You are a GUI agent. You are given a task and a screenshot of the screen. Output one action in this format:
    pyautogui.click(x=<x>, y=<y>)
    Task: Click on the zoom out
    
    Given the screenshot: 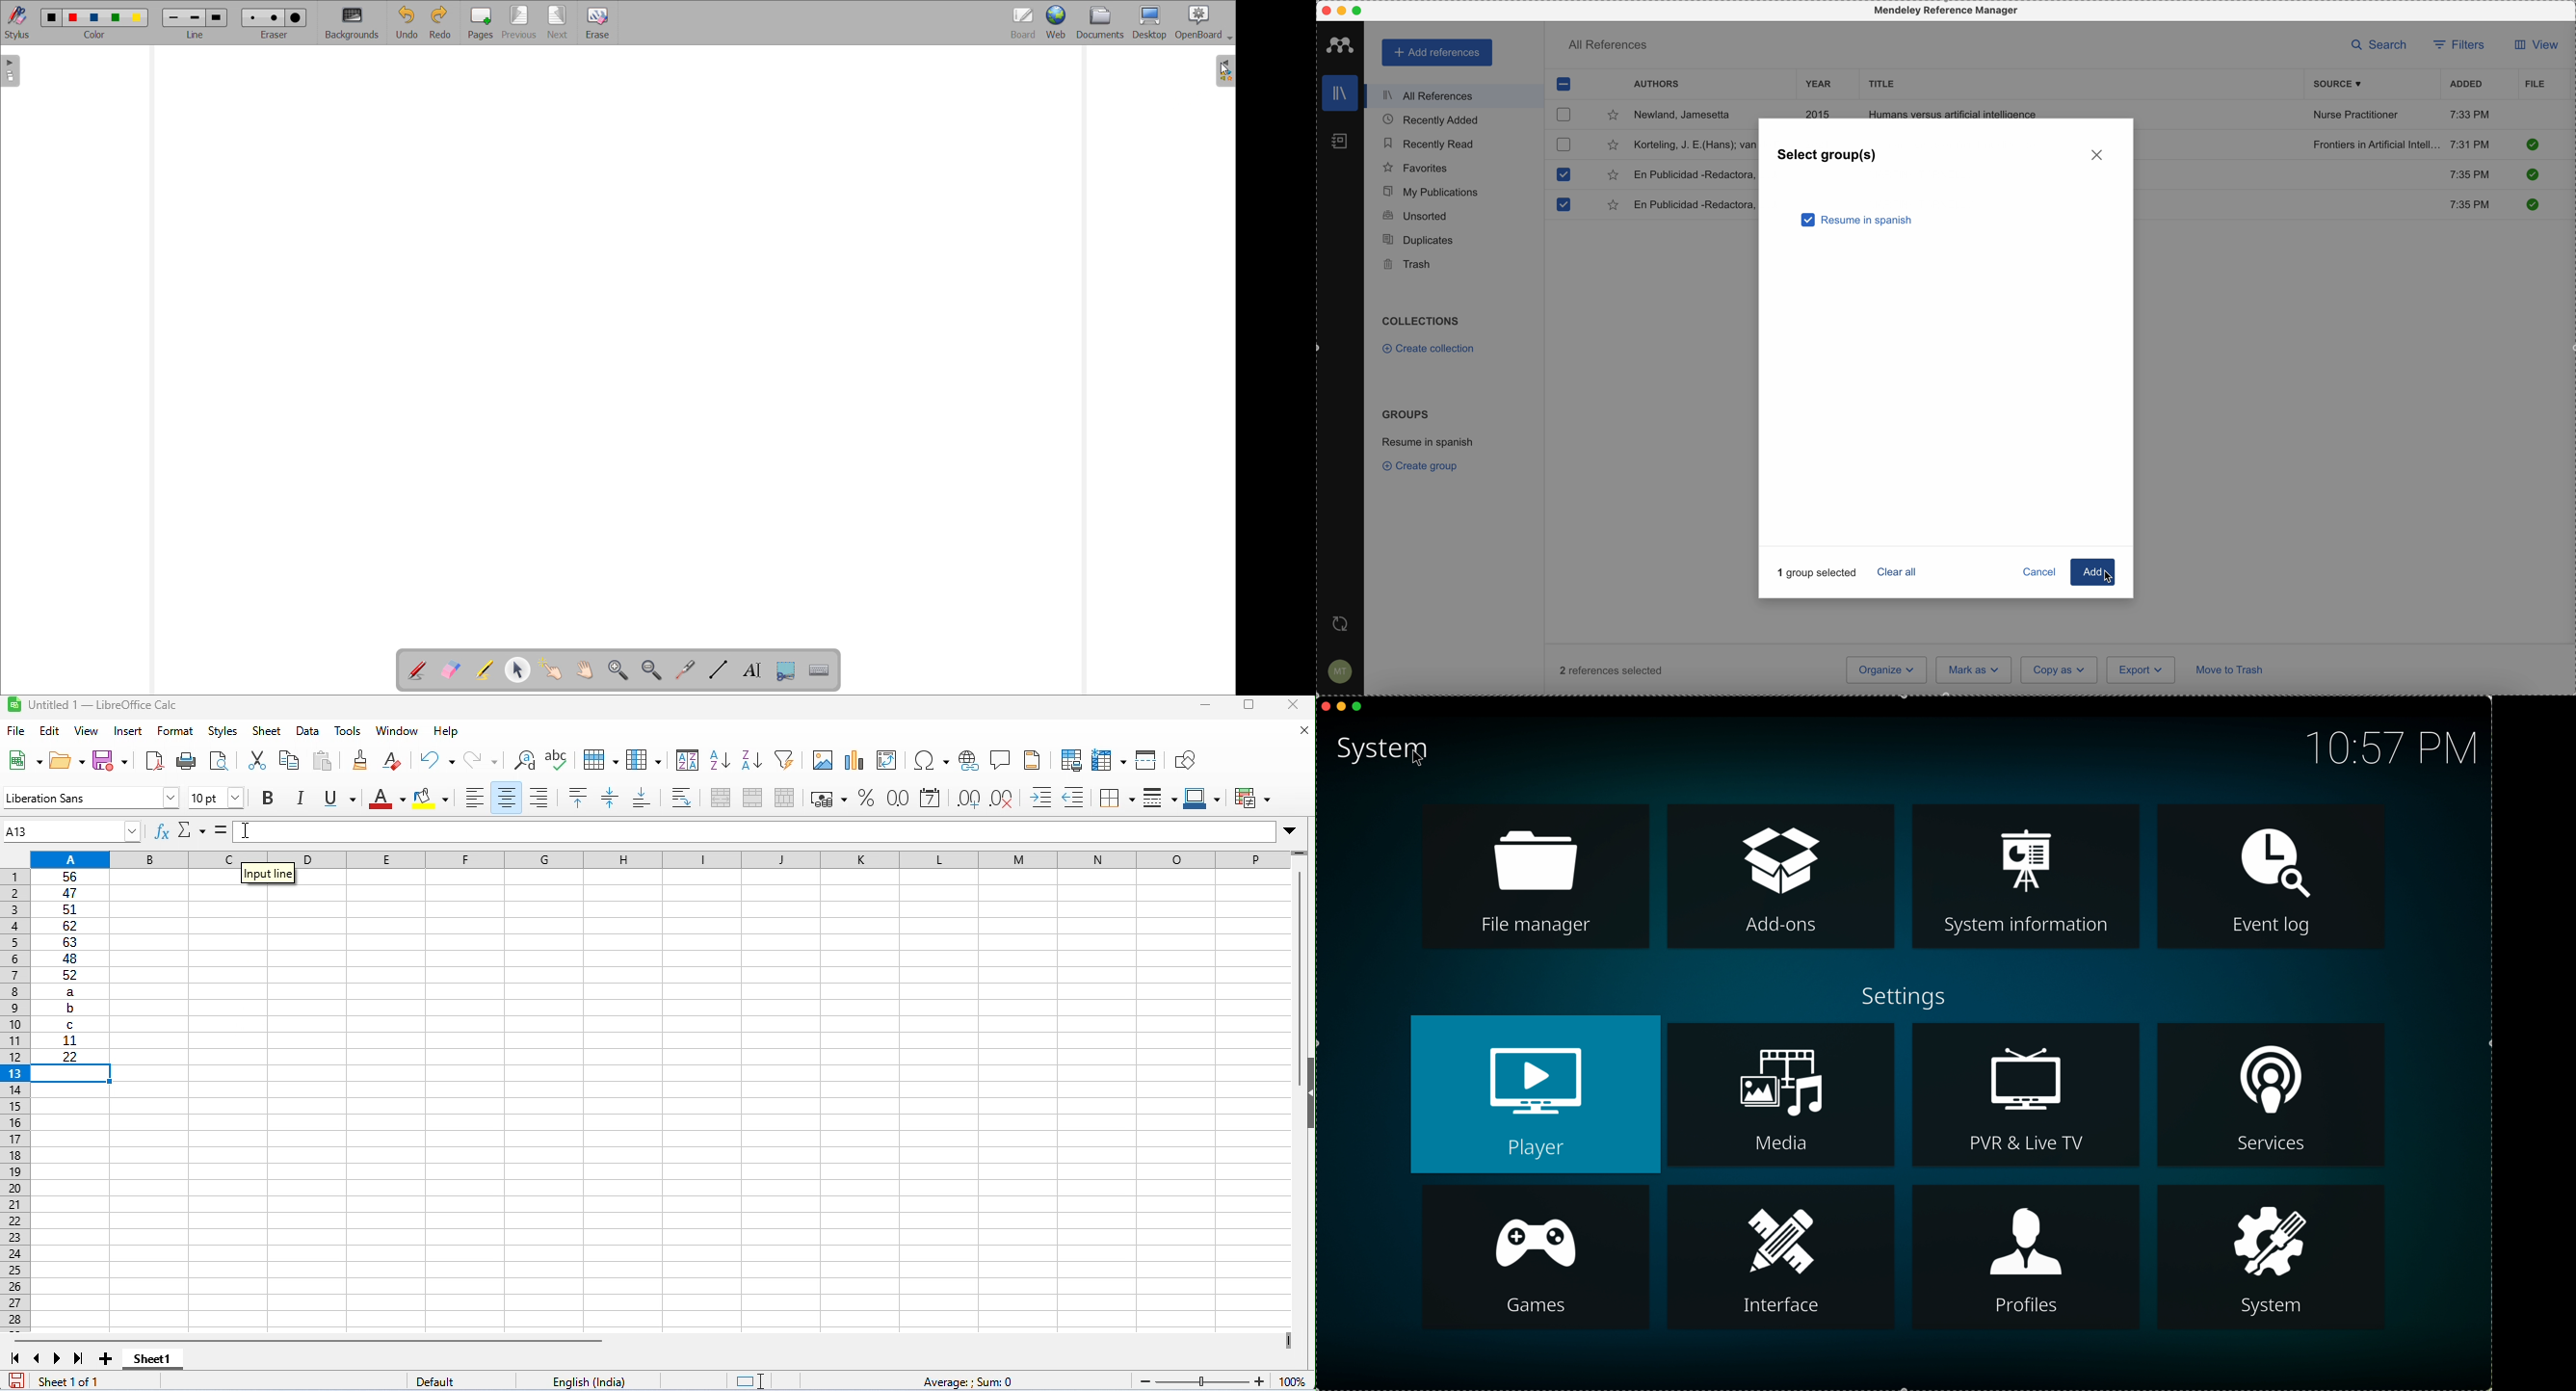 What is the action you would take?
    pyautogui.click(x=652, y=670)
    